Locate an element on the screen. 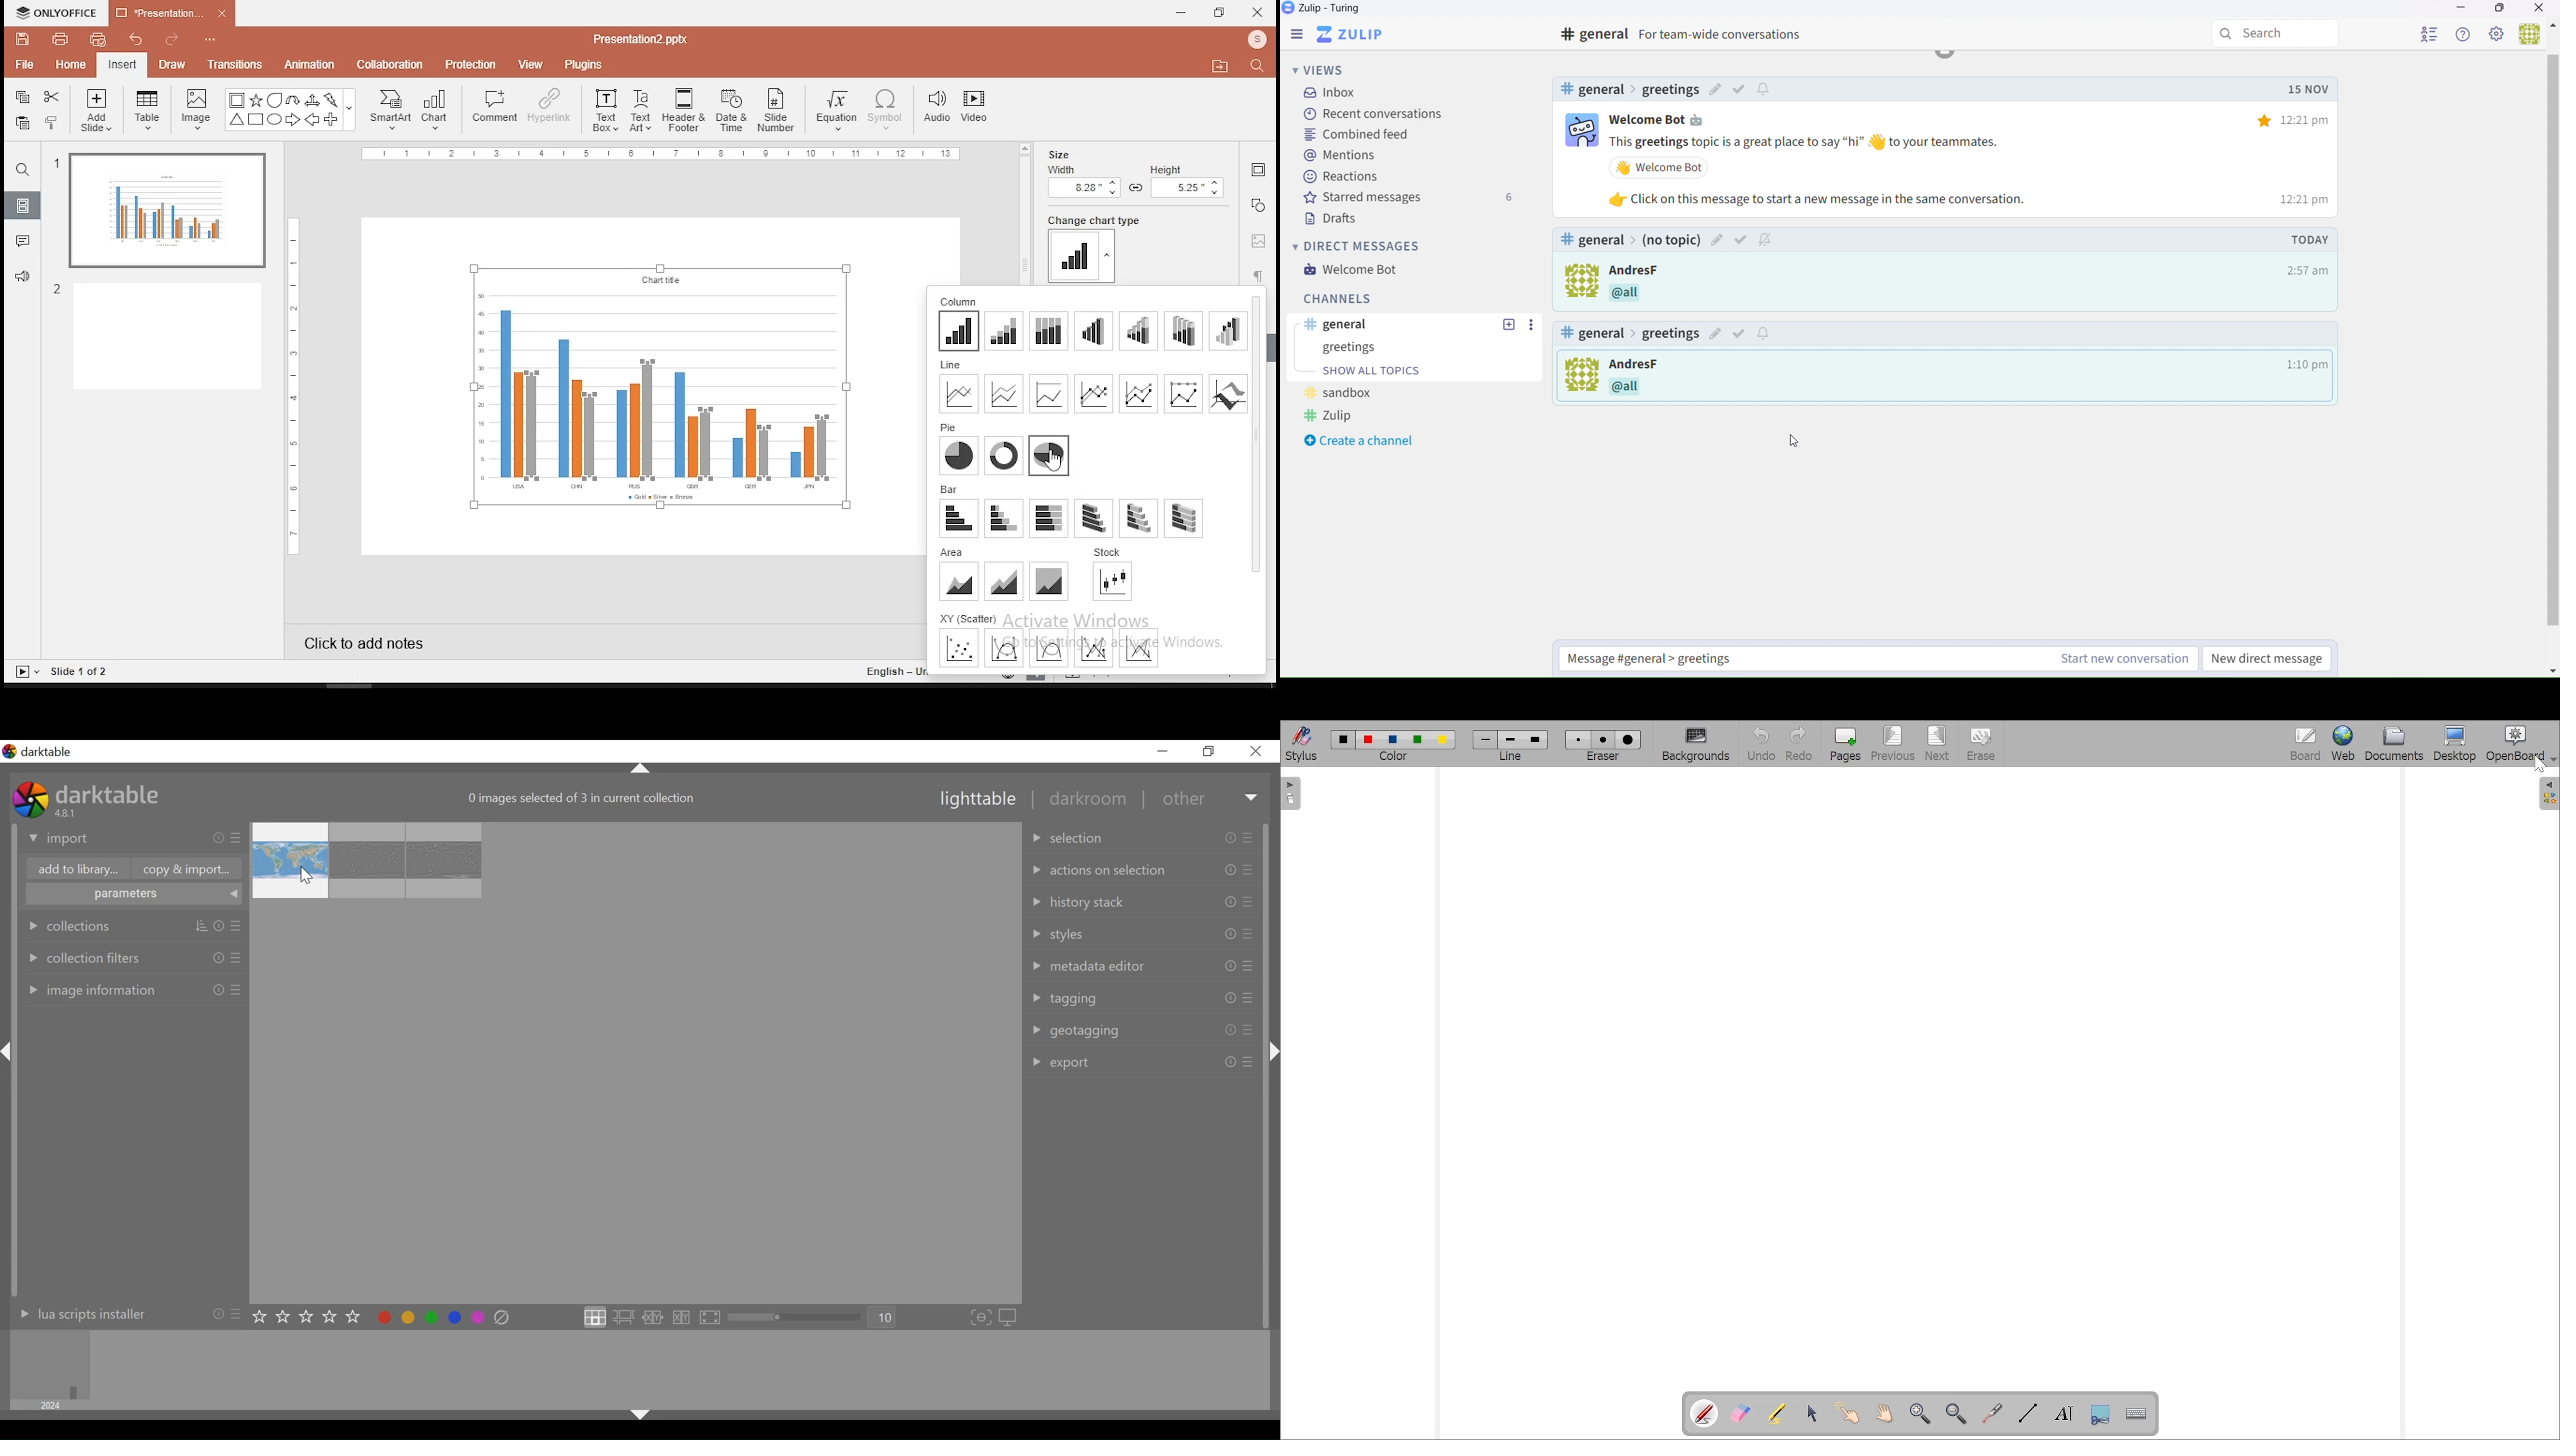   is located at coordinates (2301, 86).